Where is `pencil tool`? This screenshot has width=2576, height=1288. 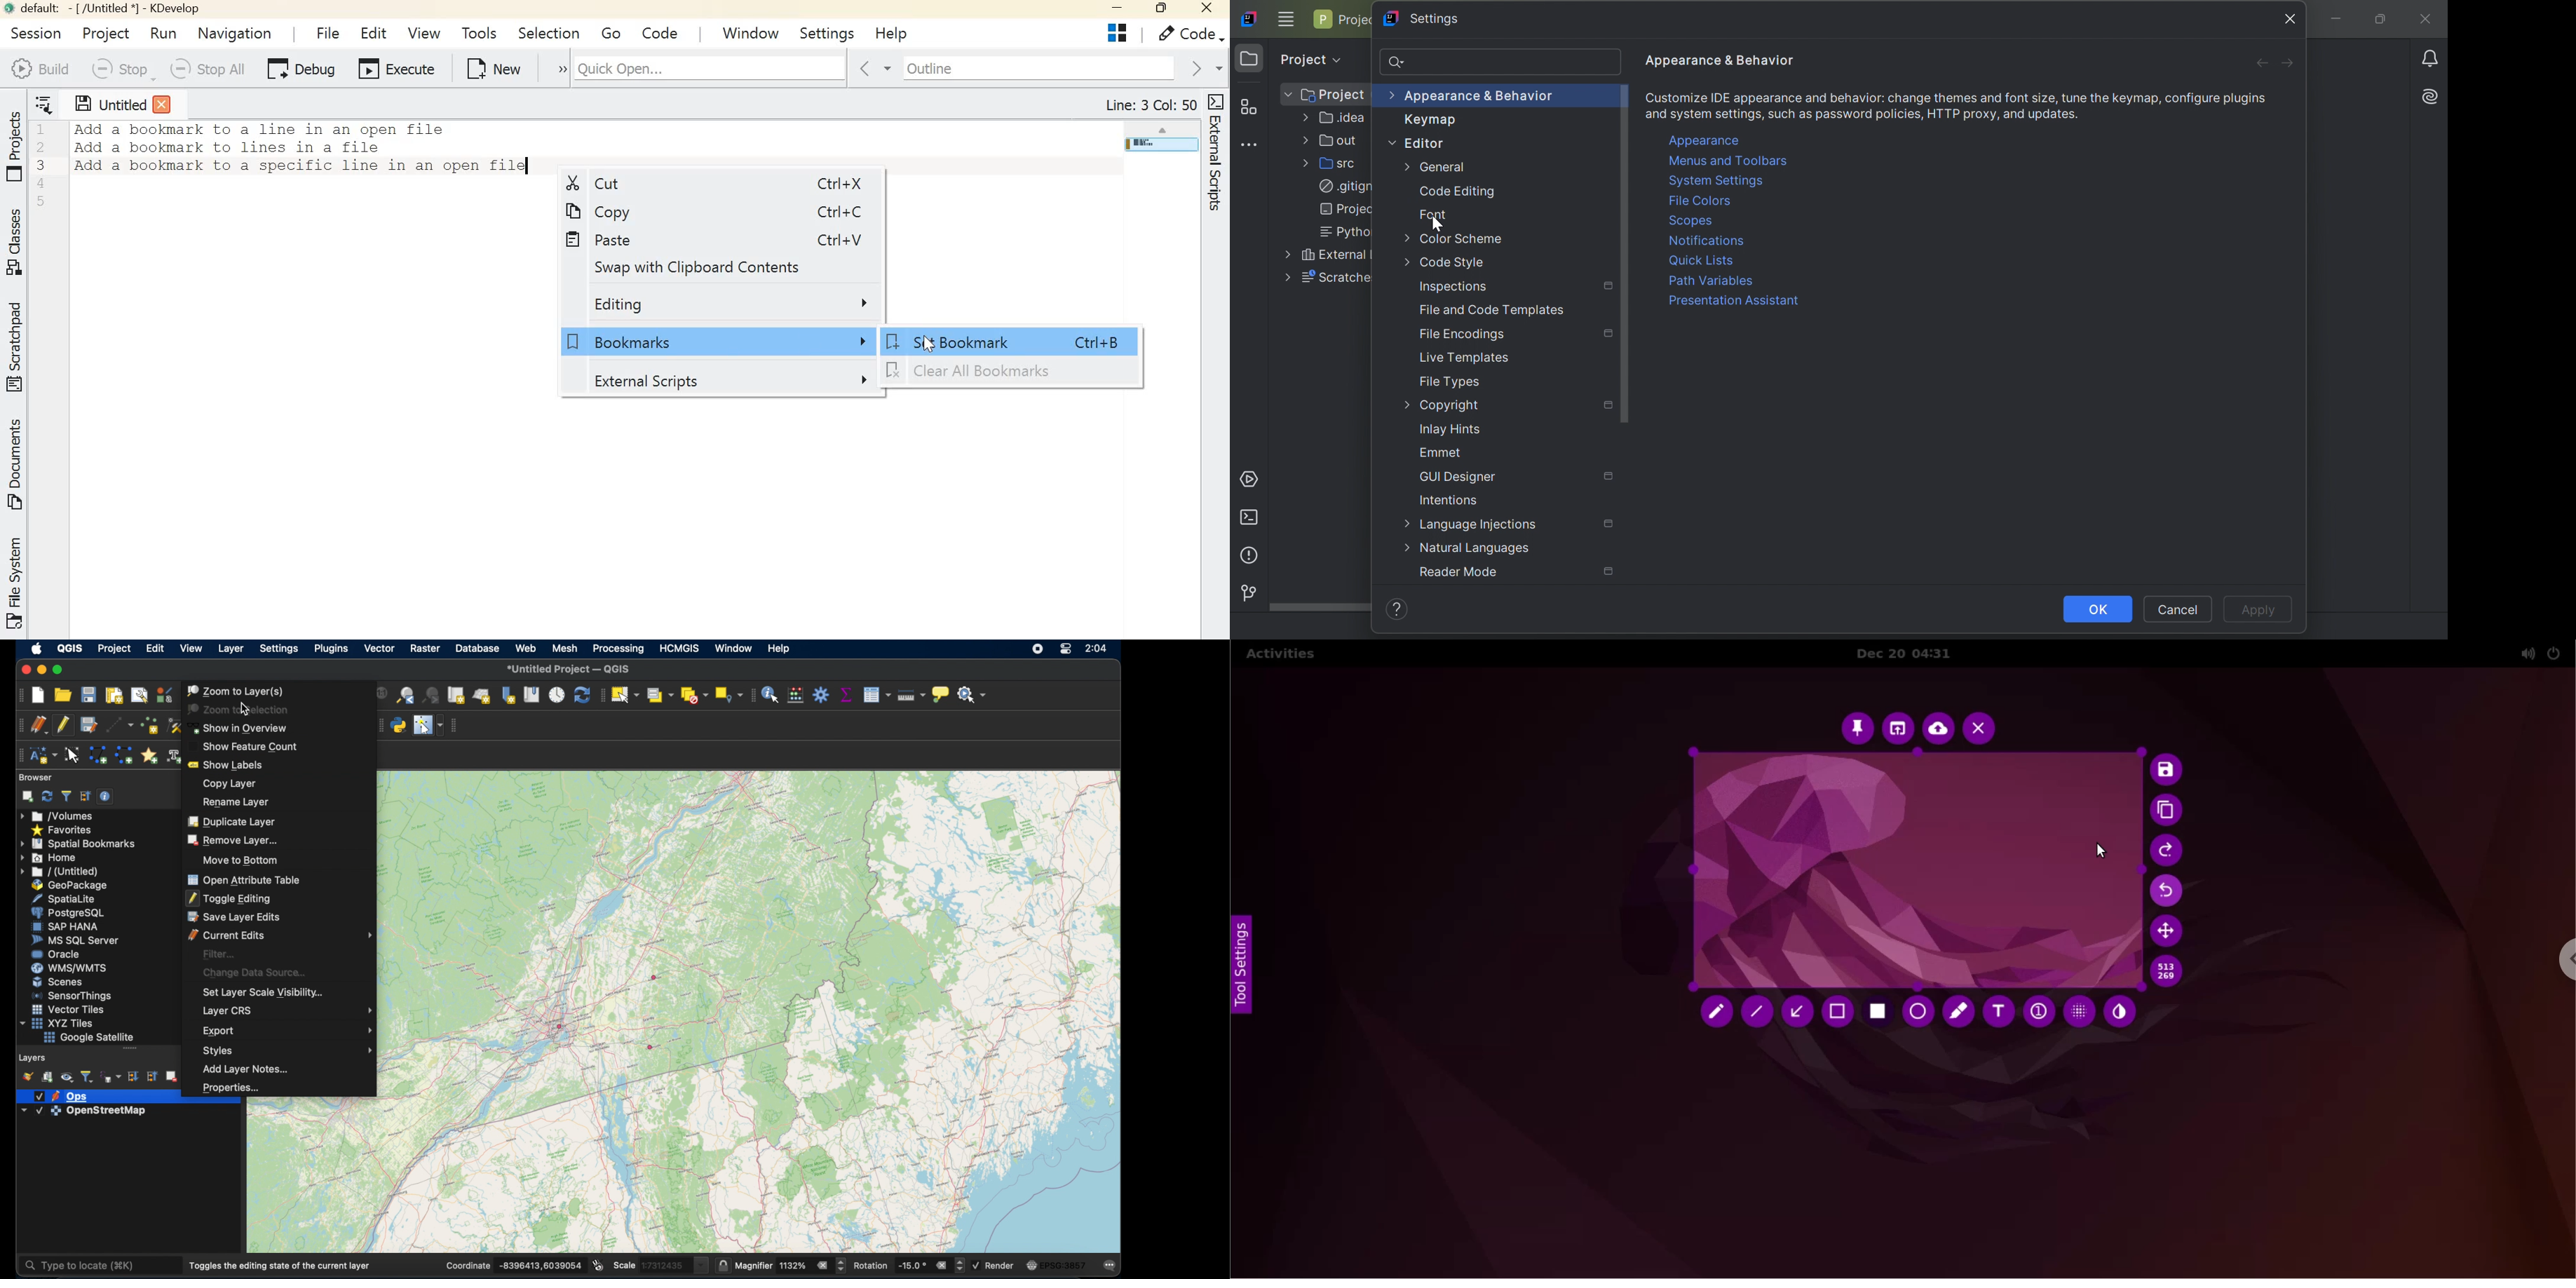
pencil tool is located at coordinates (1711, 1013).